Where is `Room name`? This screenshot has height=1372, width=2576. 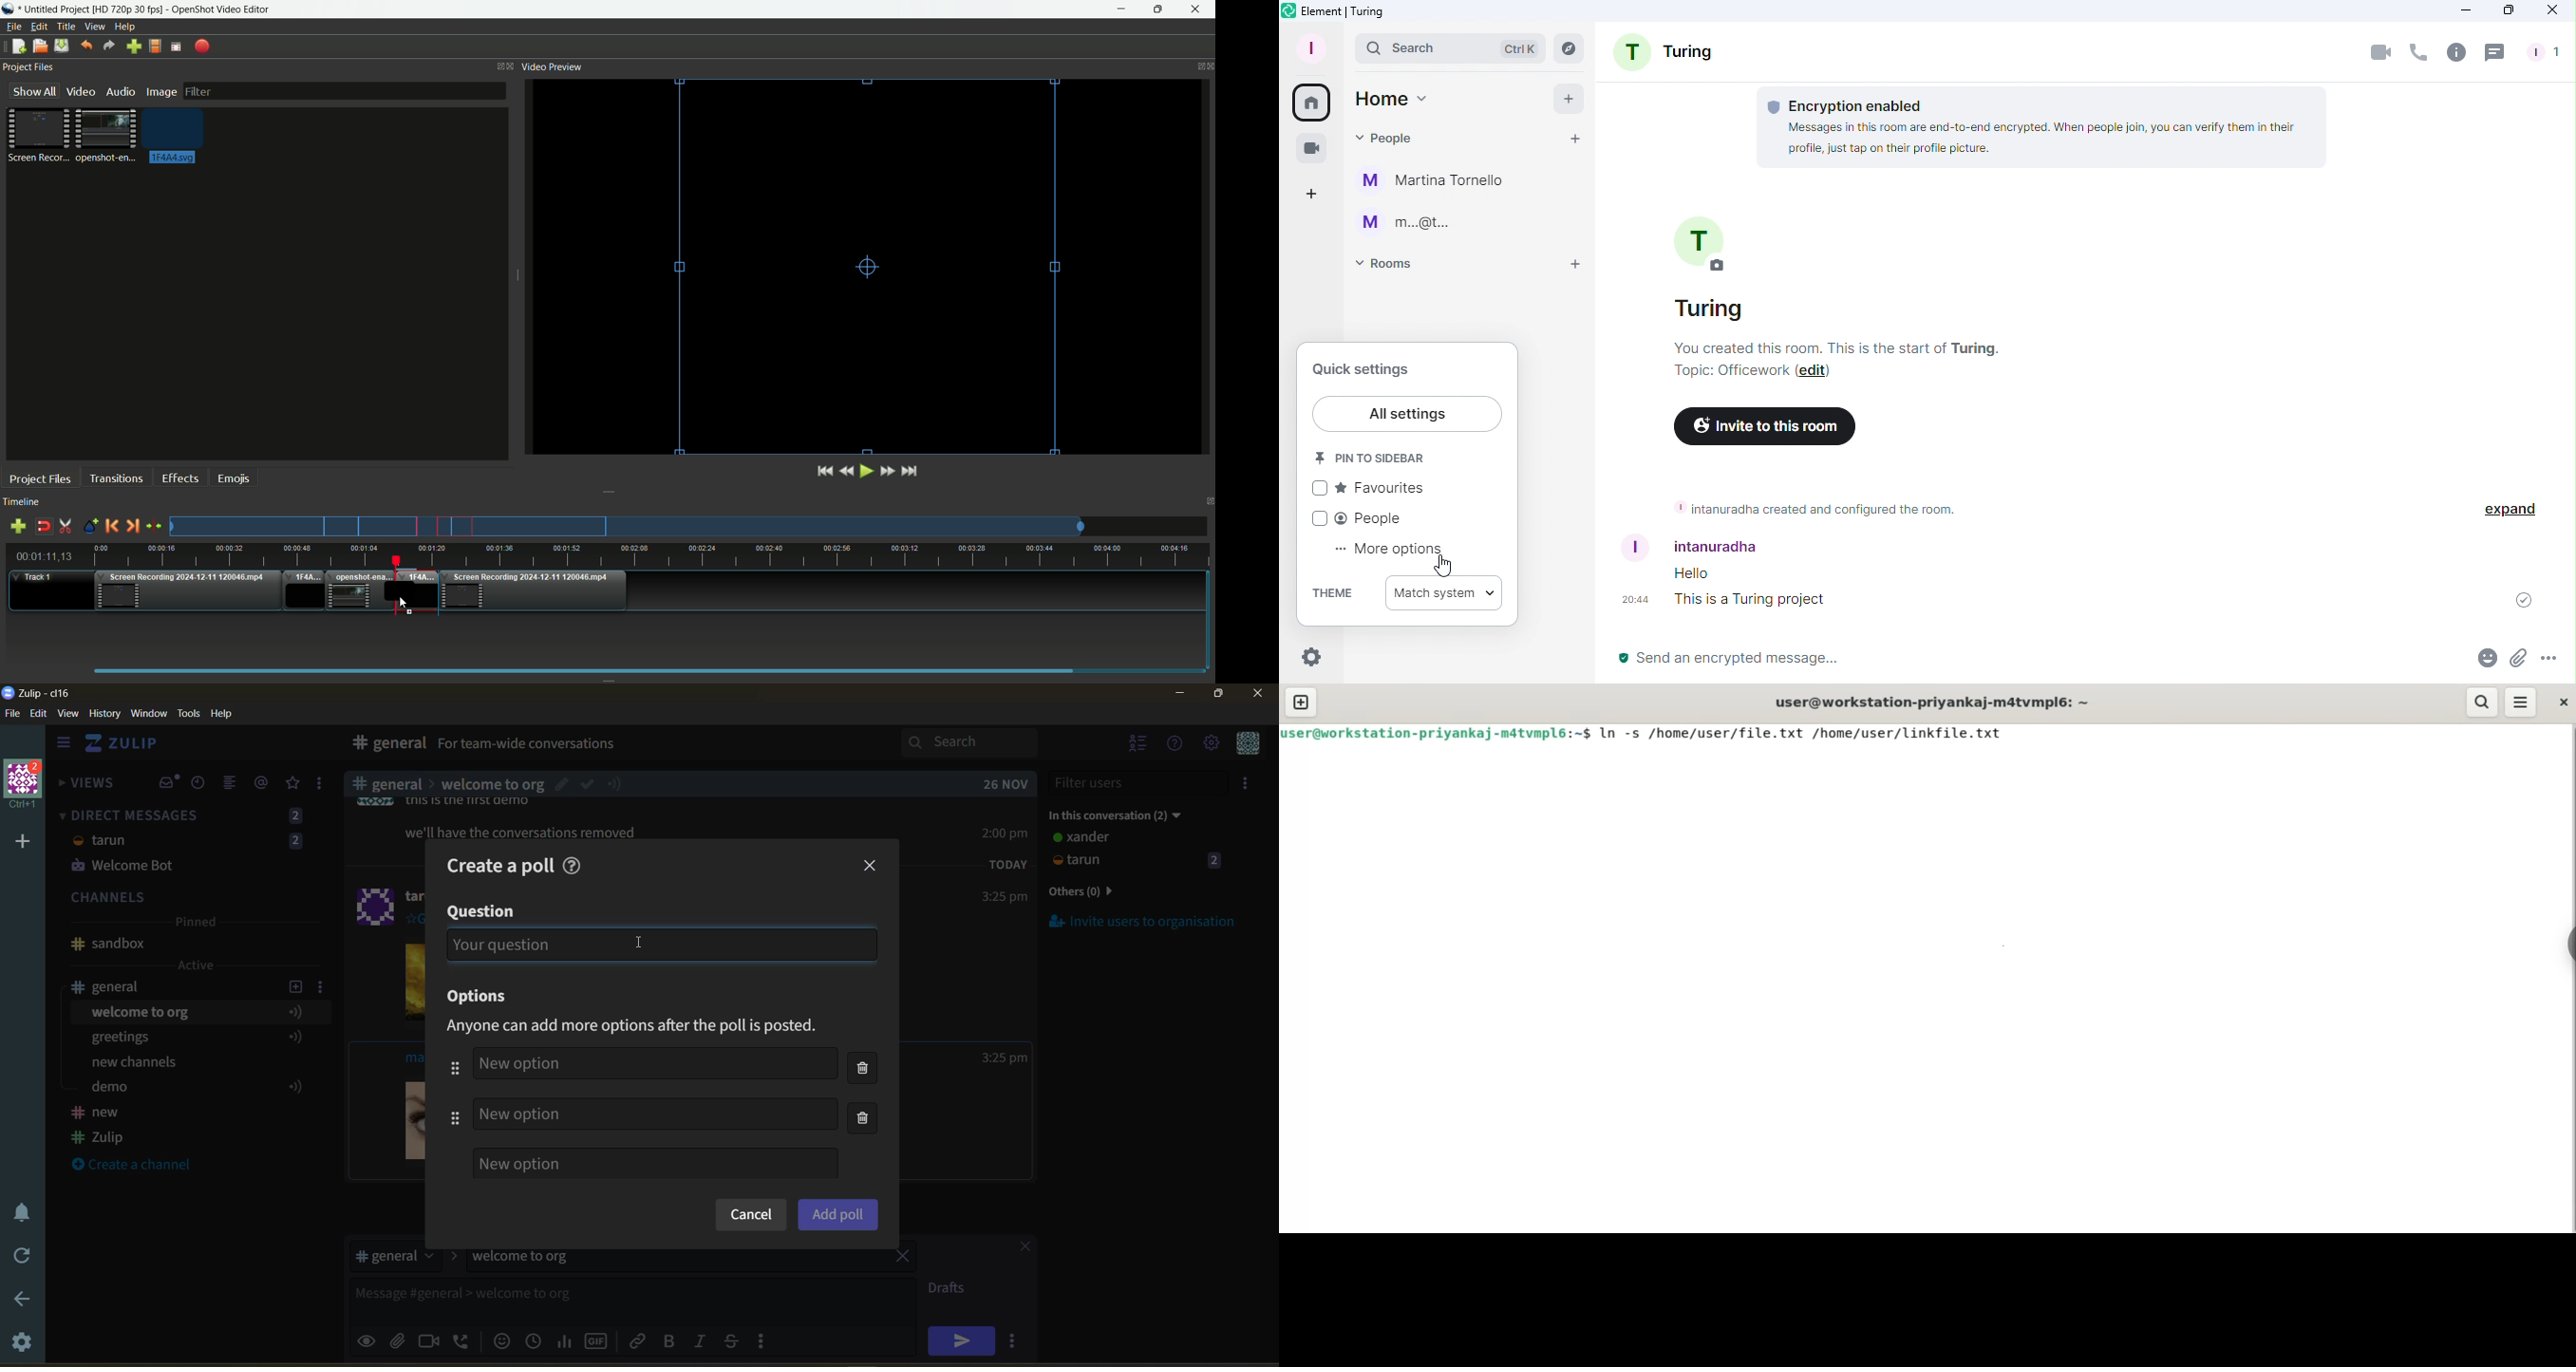
Room name is located at coordinates (1707, 269).